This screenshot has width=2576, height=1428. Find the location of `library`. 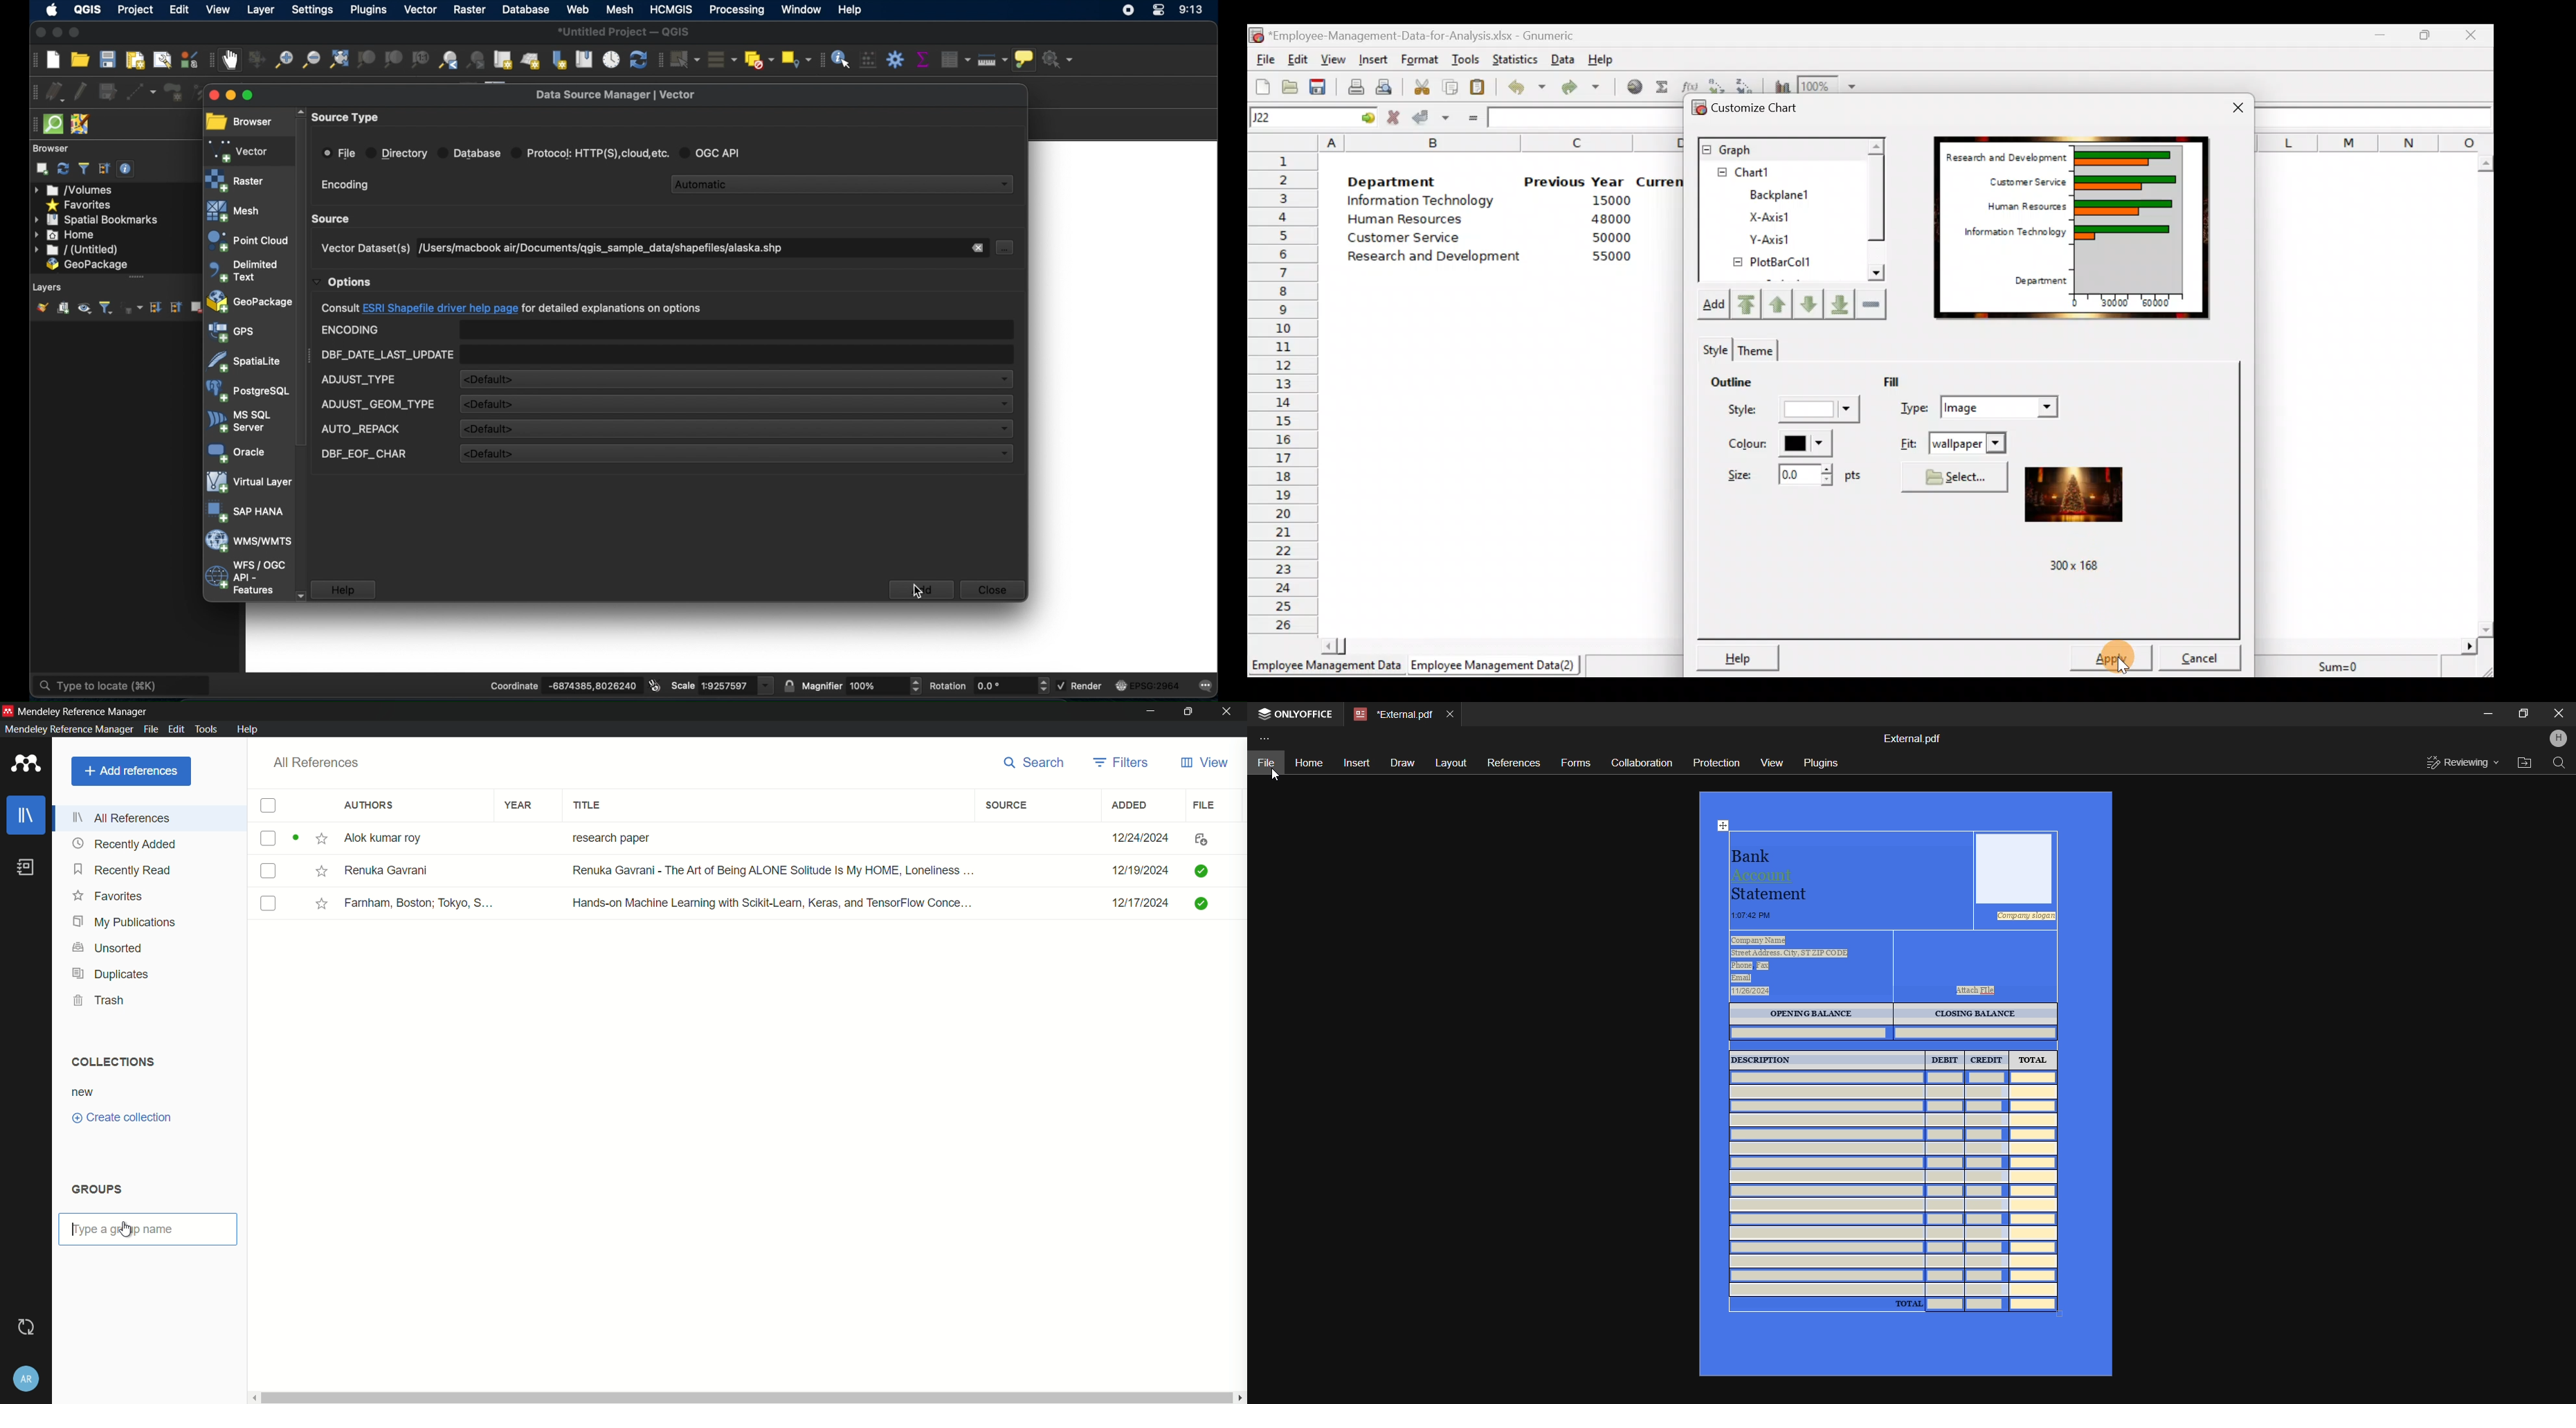

library is located at coordinates (28, 816).